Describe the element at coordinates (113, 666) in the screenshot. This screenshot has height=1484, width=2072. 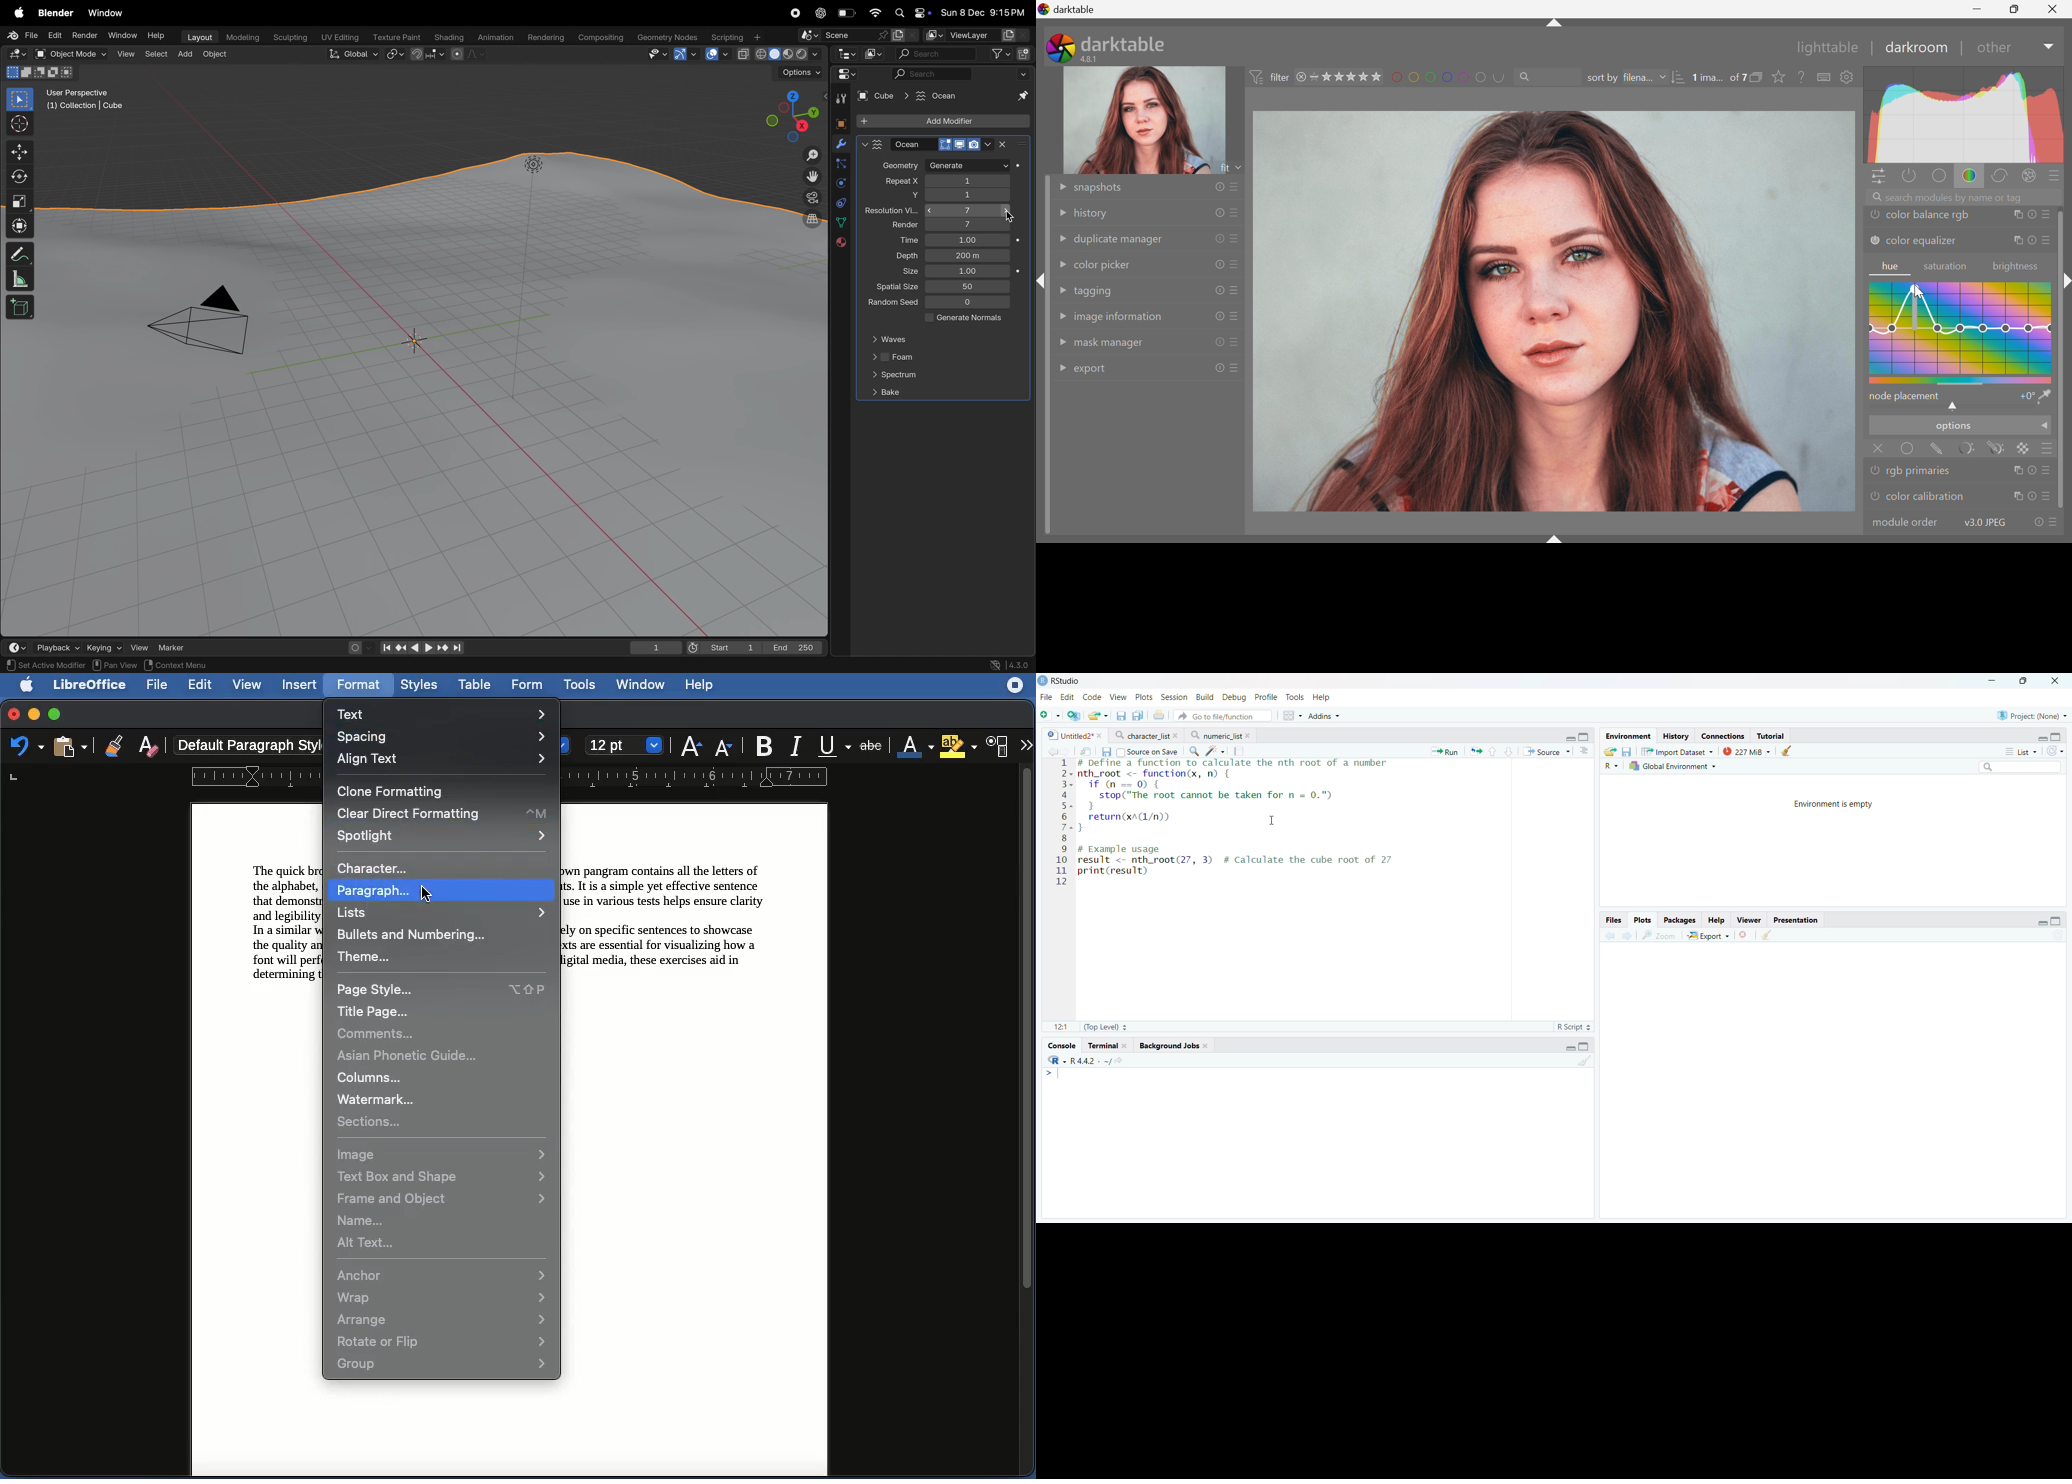
I see `Pan View` at that location.